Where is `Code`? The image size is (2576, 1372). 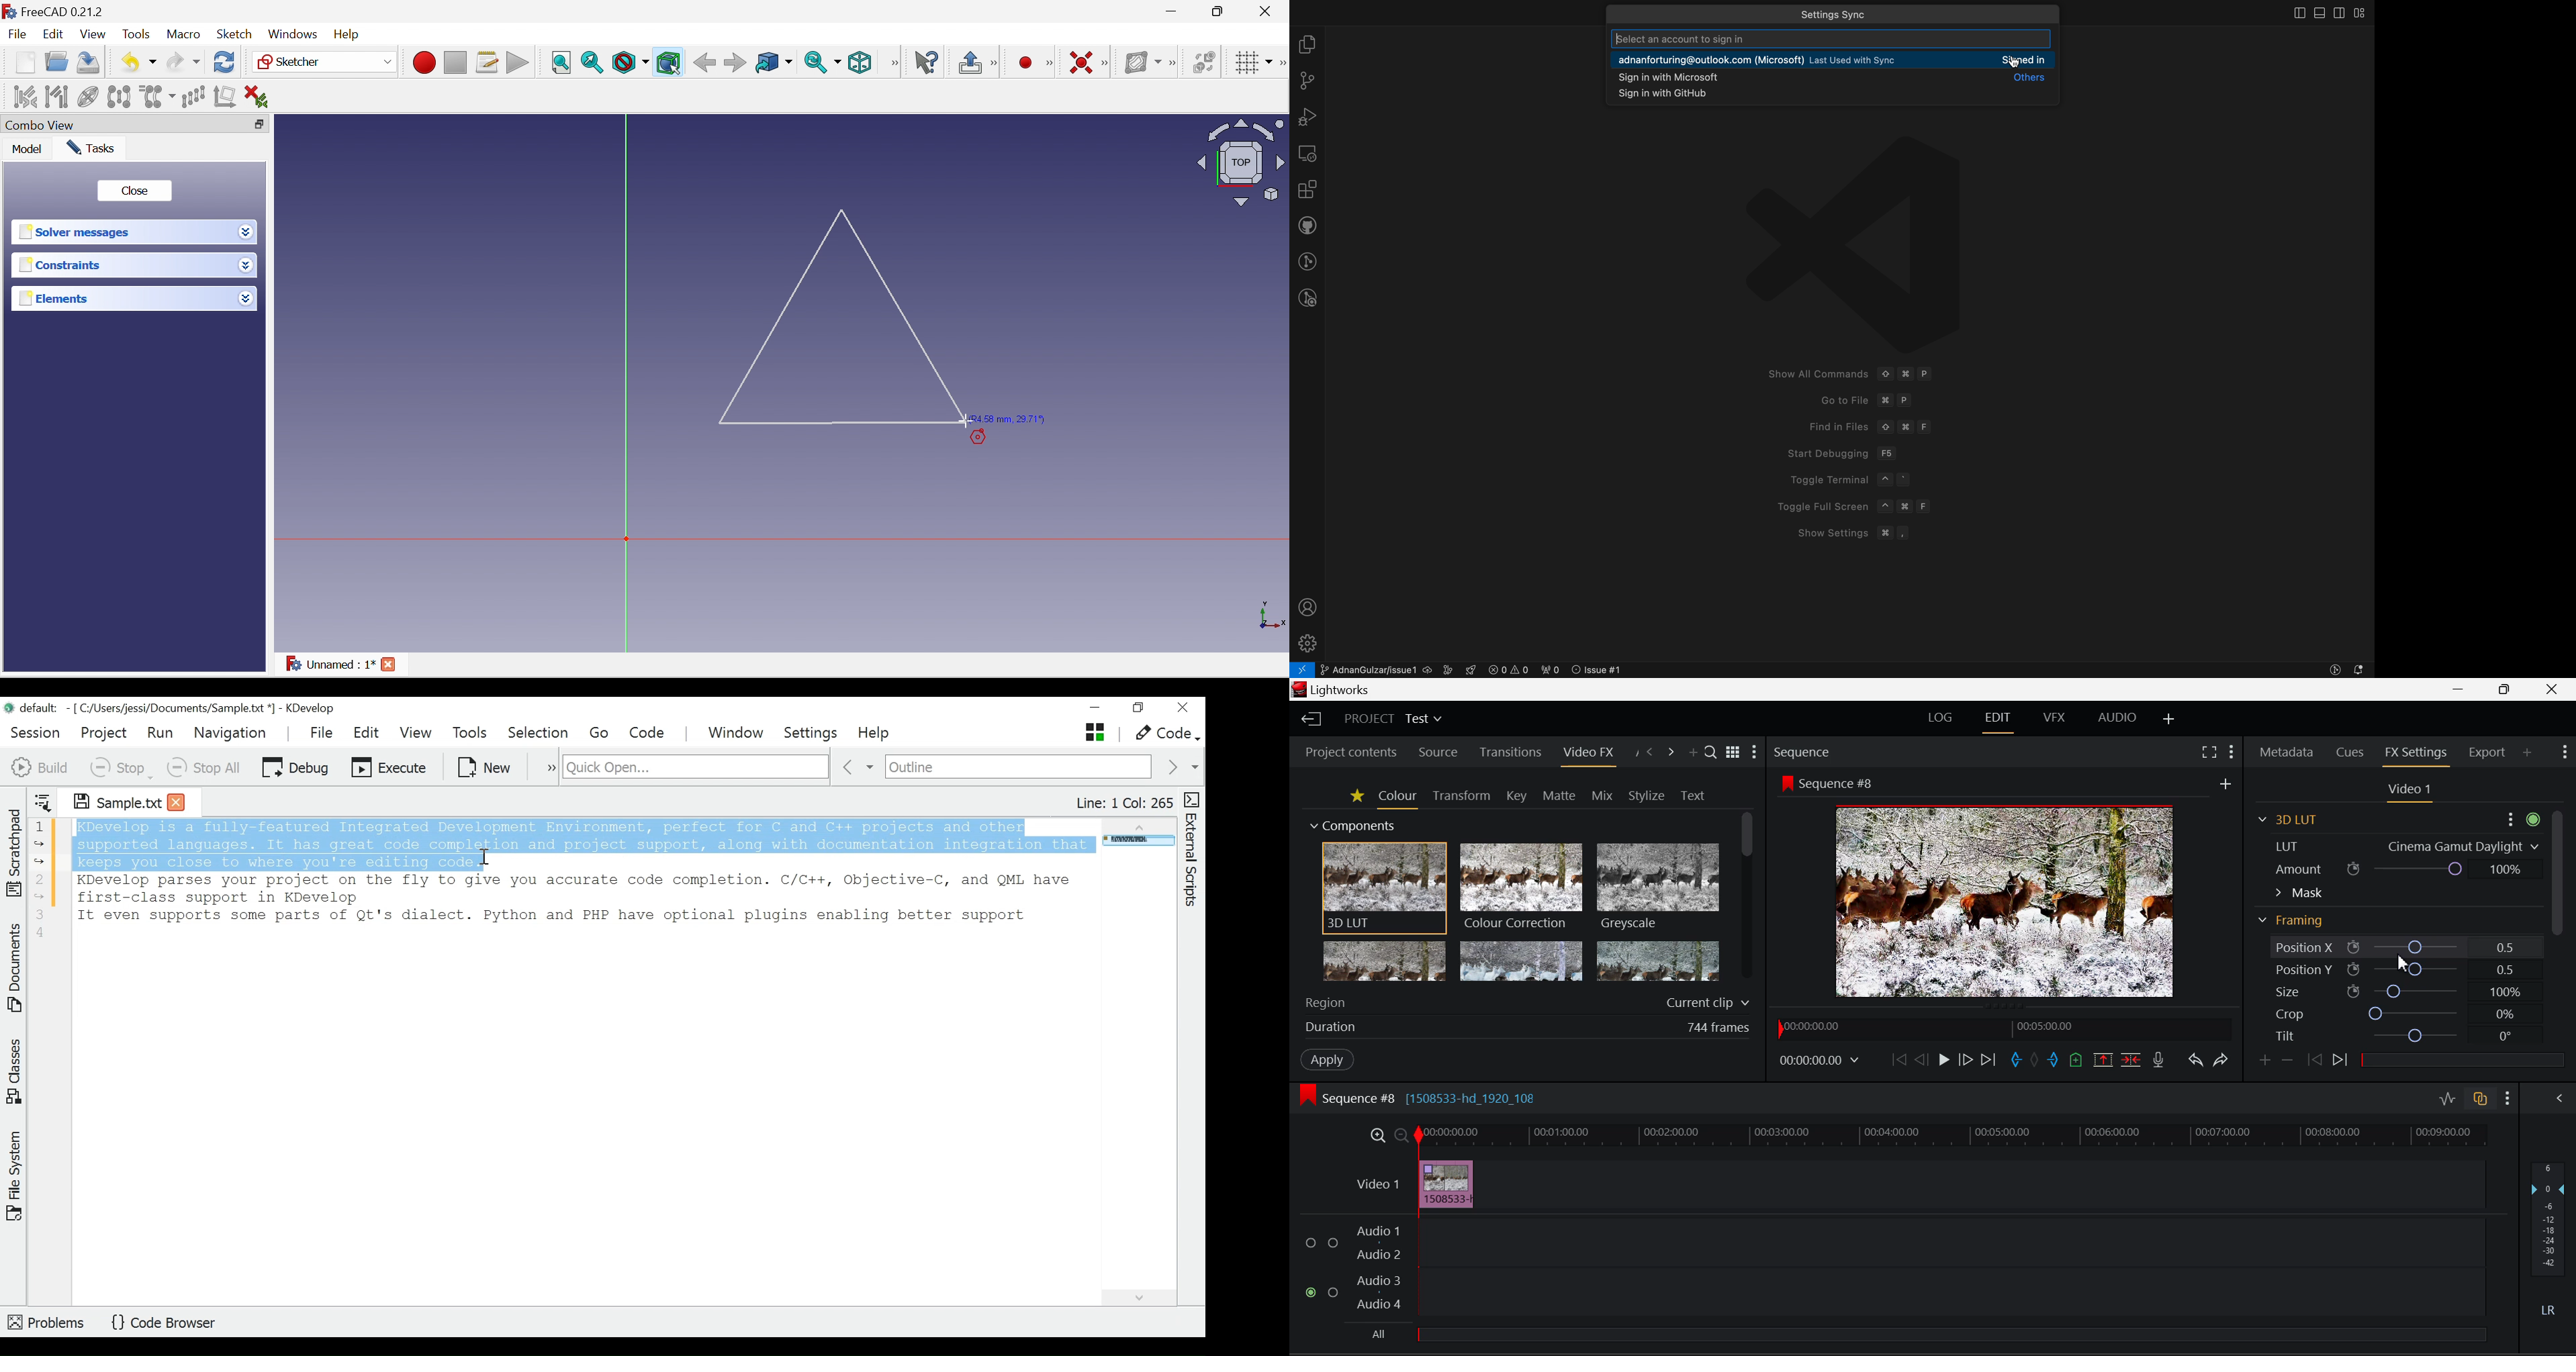 Code is located at coordinates (1166, 734).